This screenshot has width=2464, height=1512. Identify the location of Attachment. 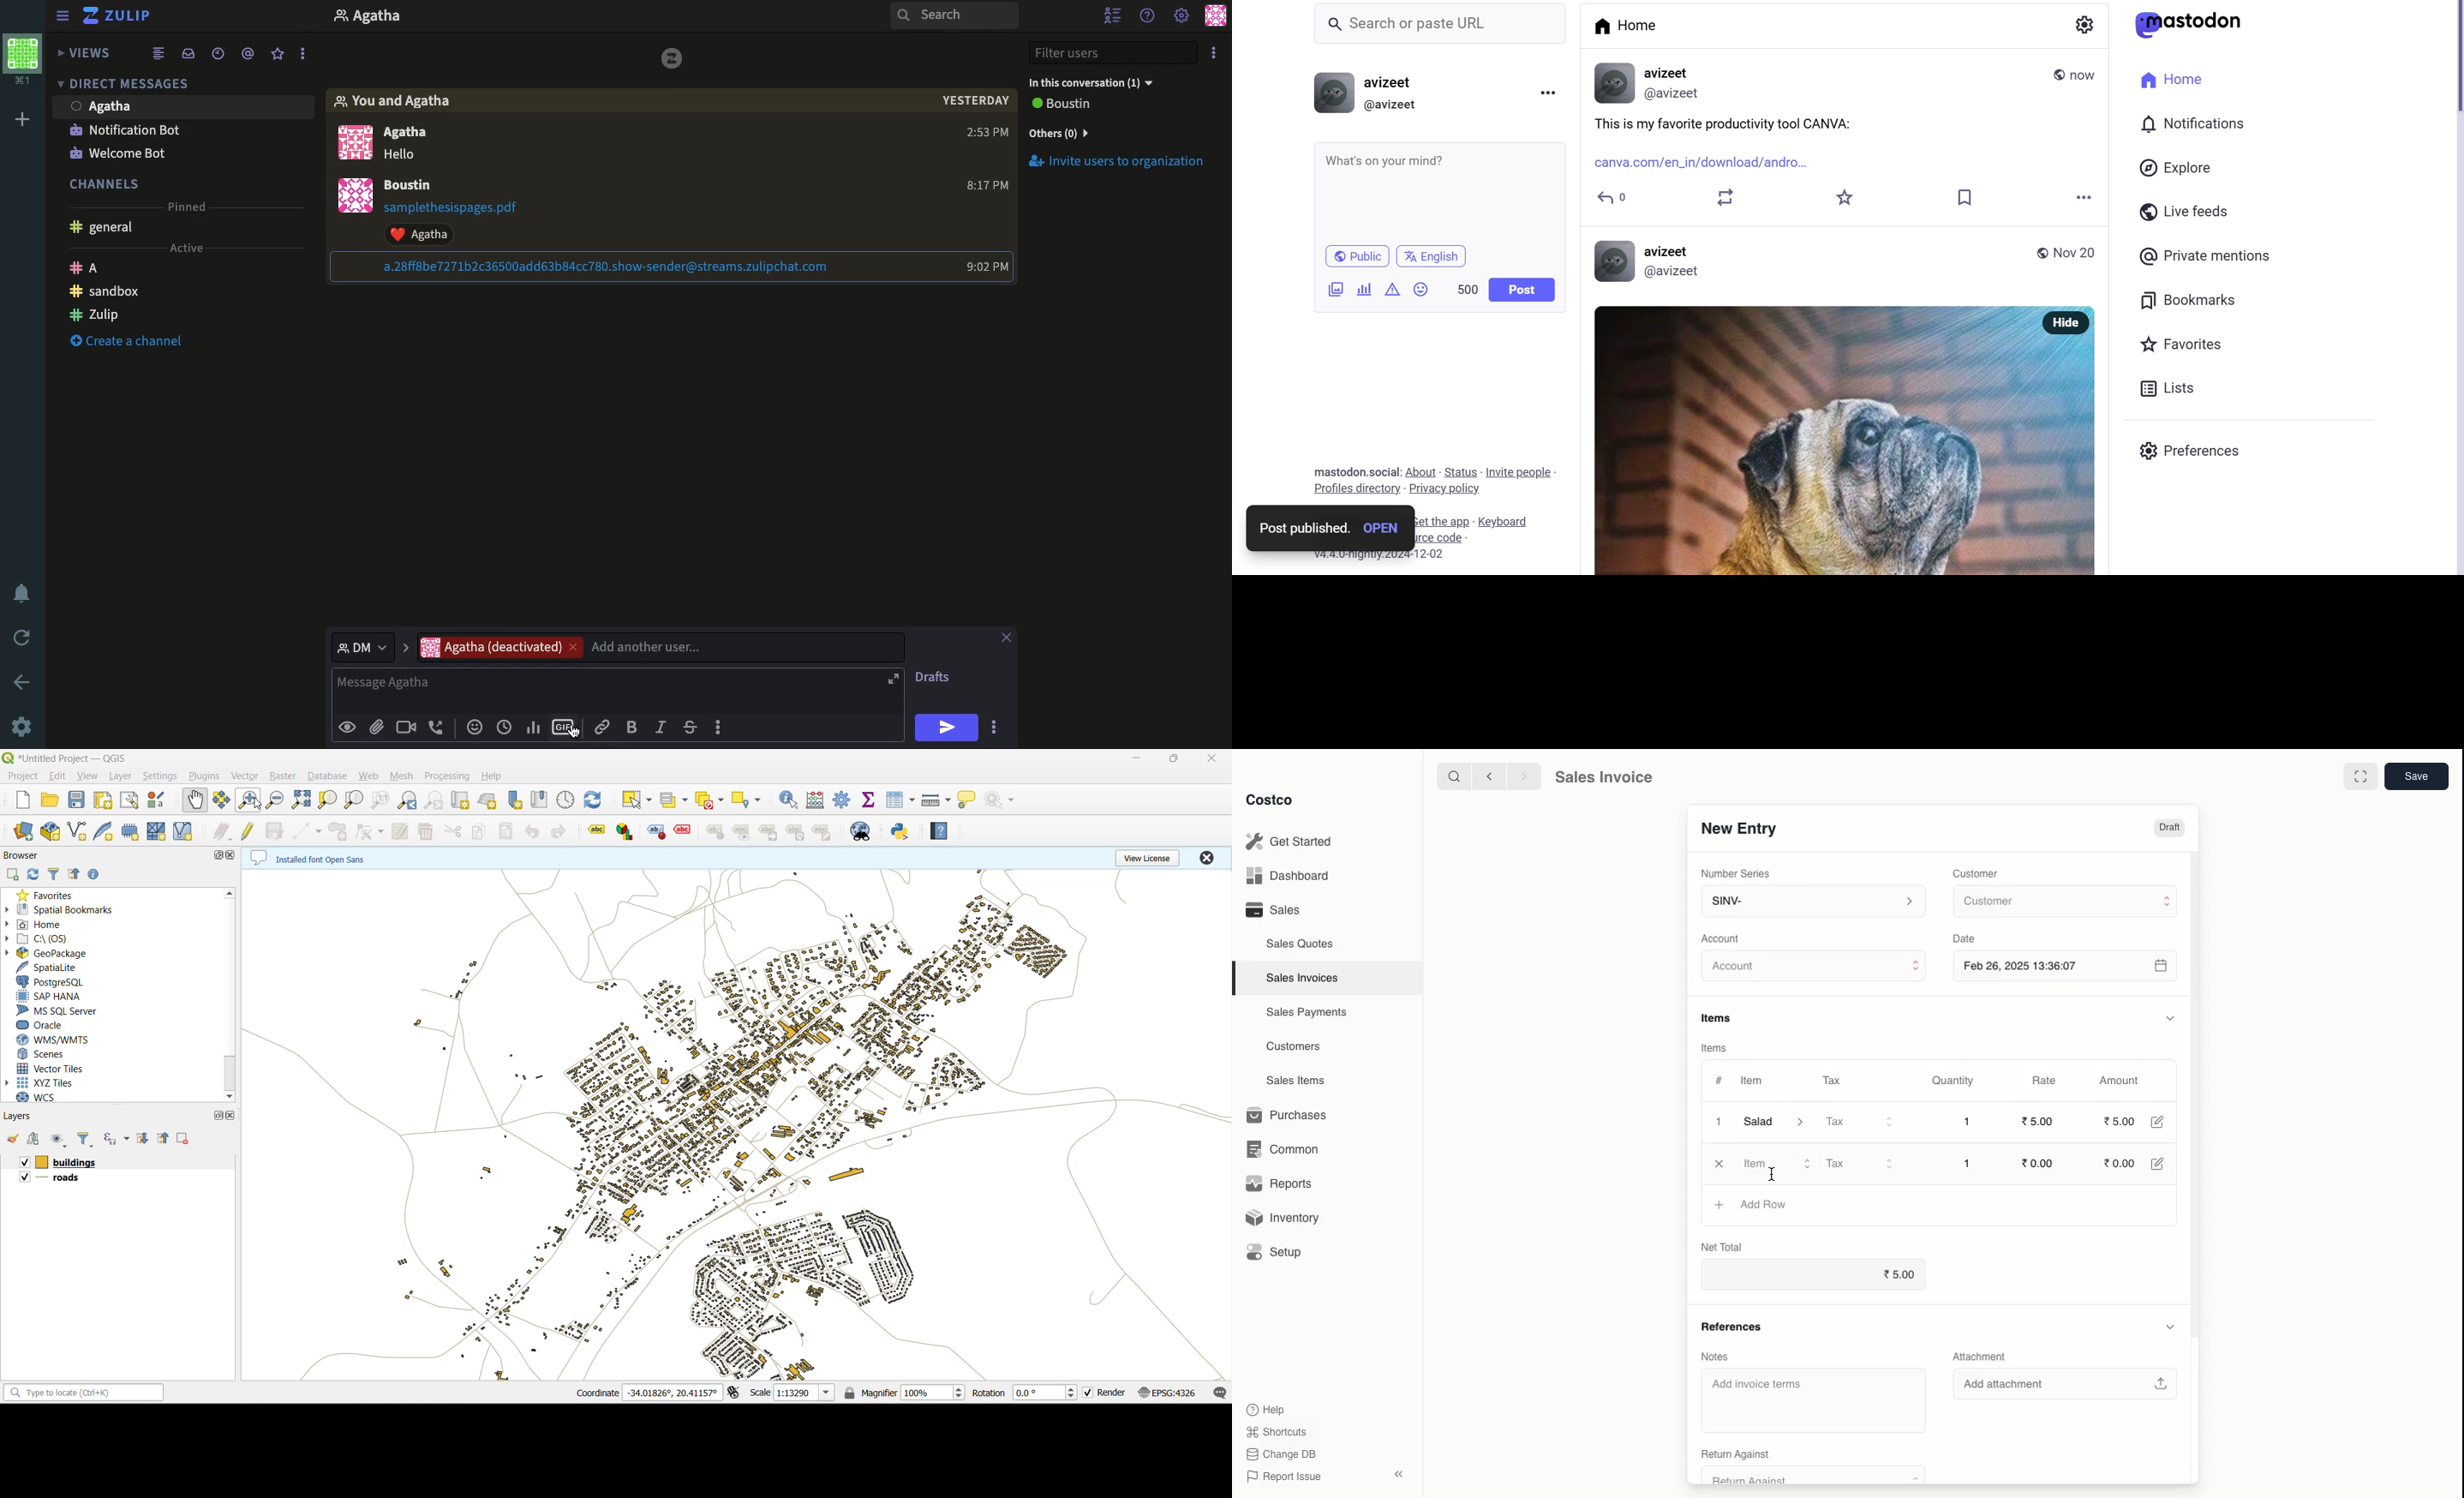
(1981, 1354).